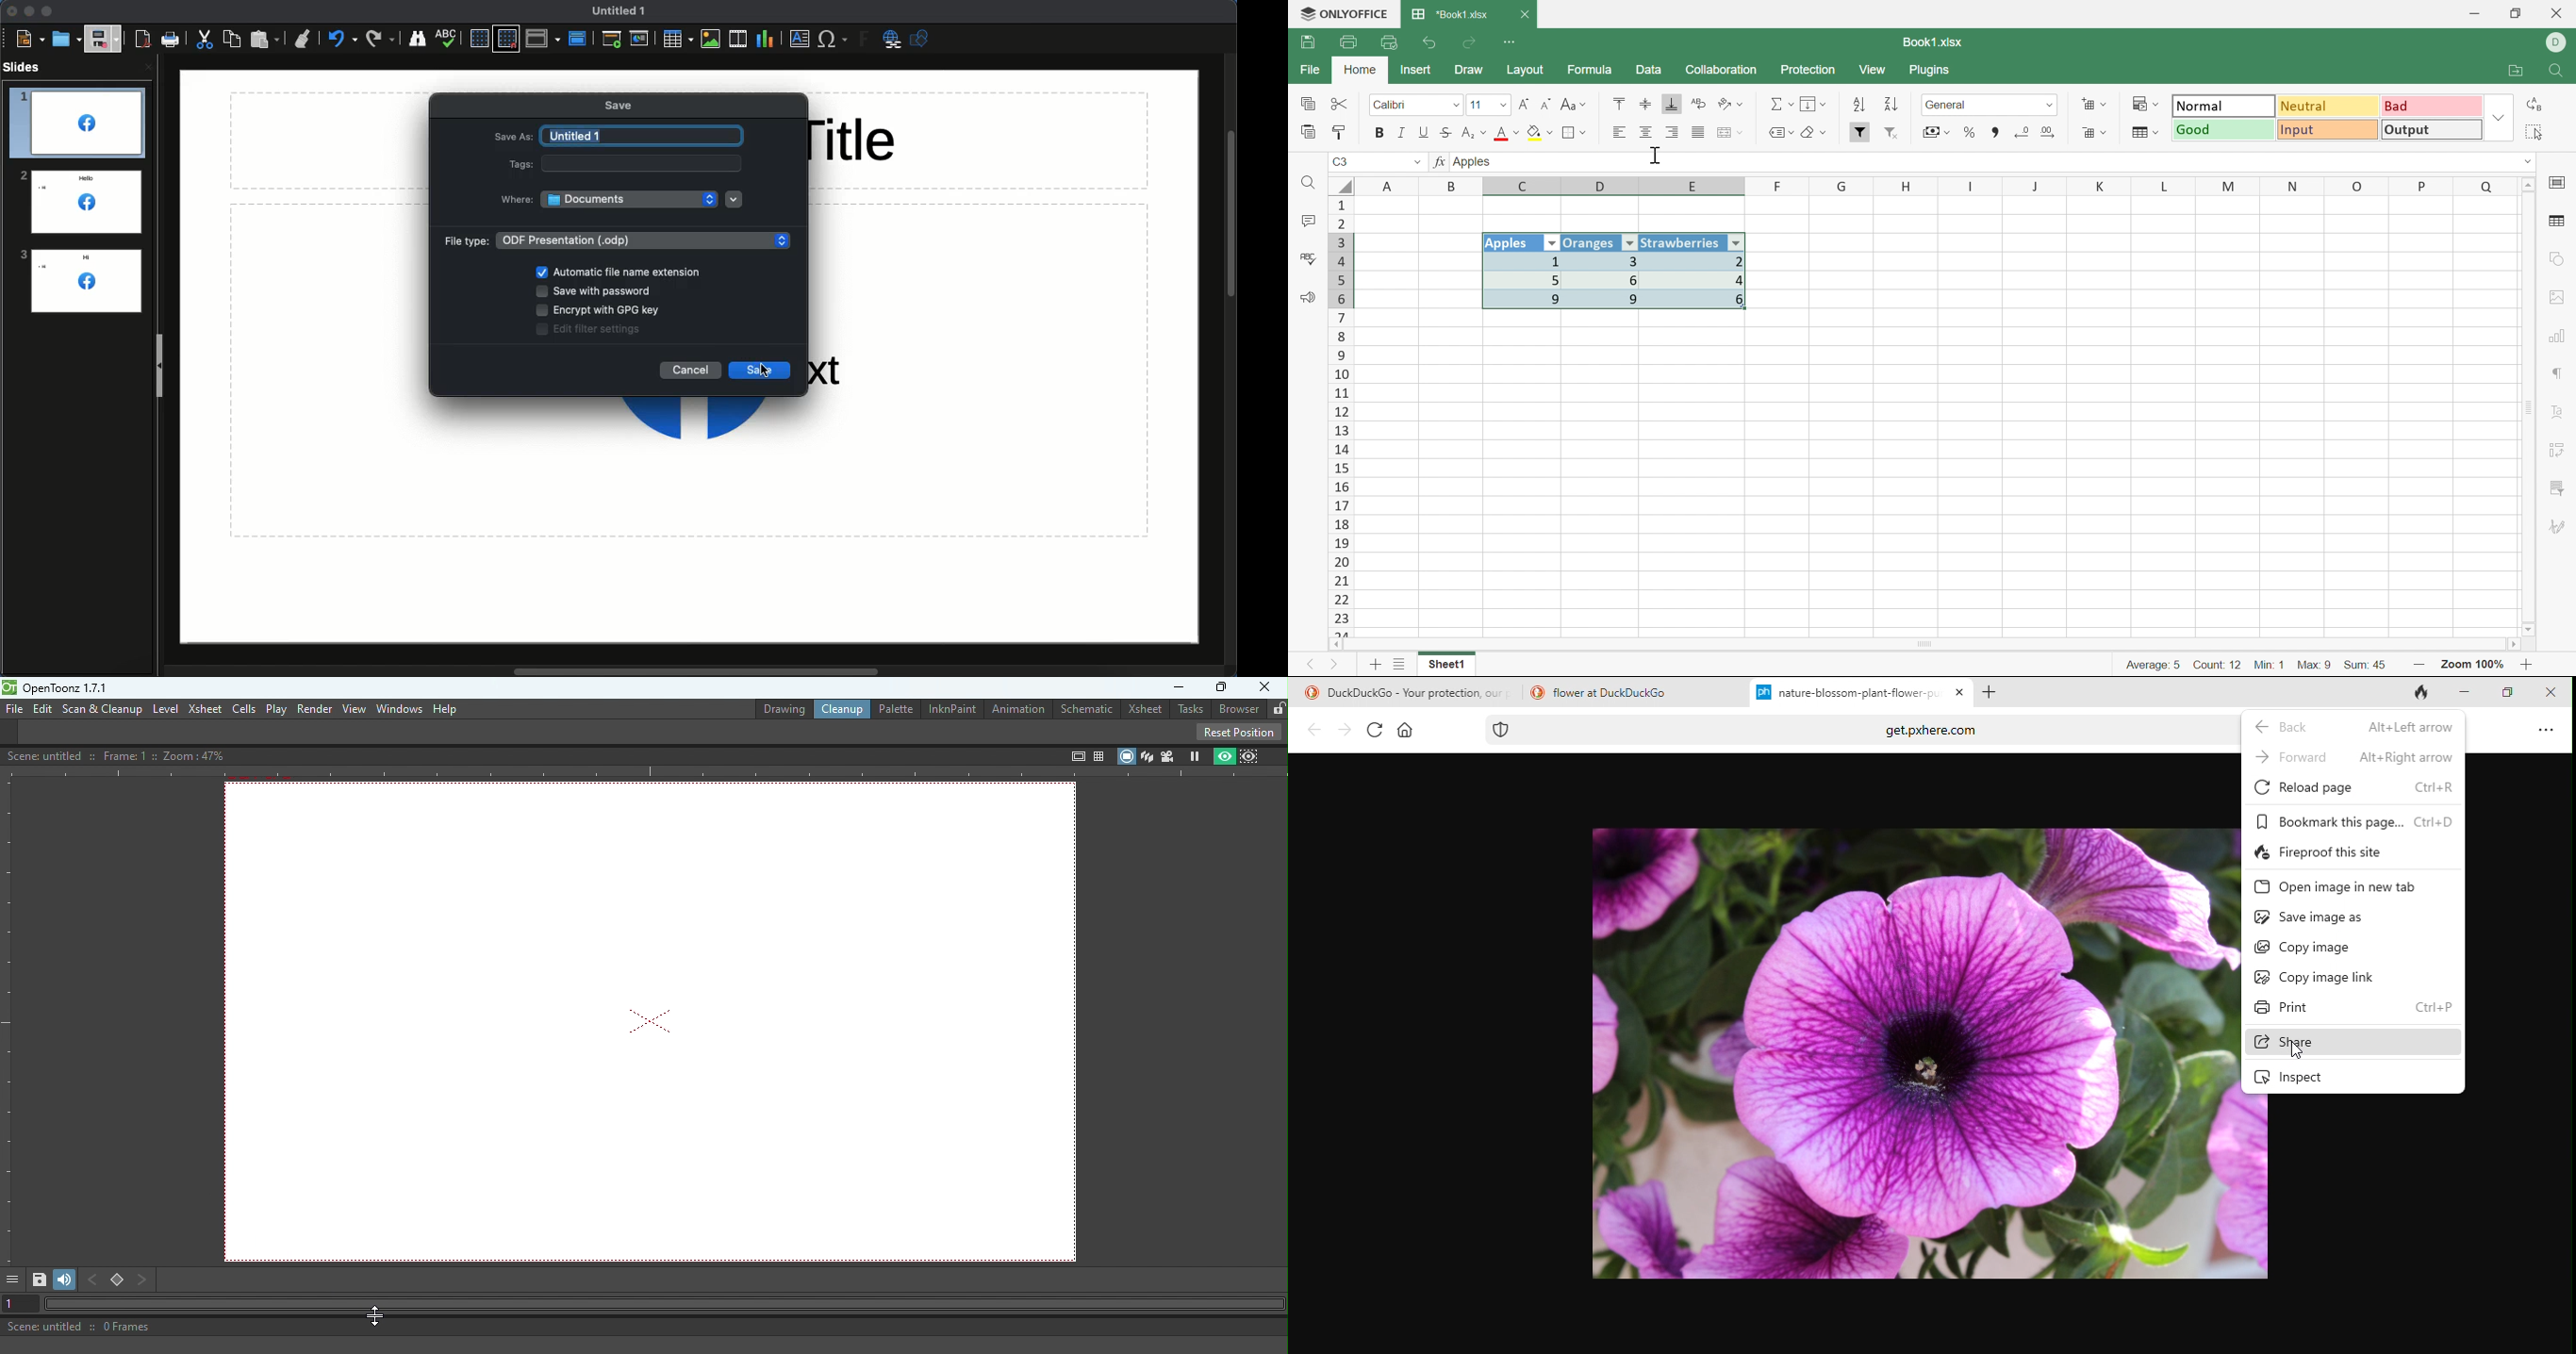 Image resolution: width=2576 pixels, height=1372 pixels. What do you see at coordinates (1646, 133) in the screenshot?
I see `Align Center` at bounding box center [1646, 133].